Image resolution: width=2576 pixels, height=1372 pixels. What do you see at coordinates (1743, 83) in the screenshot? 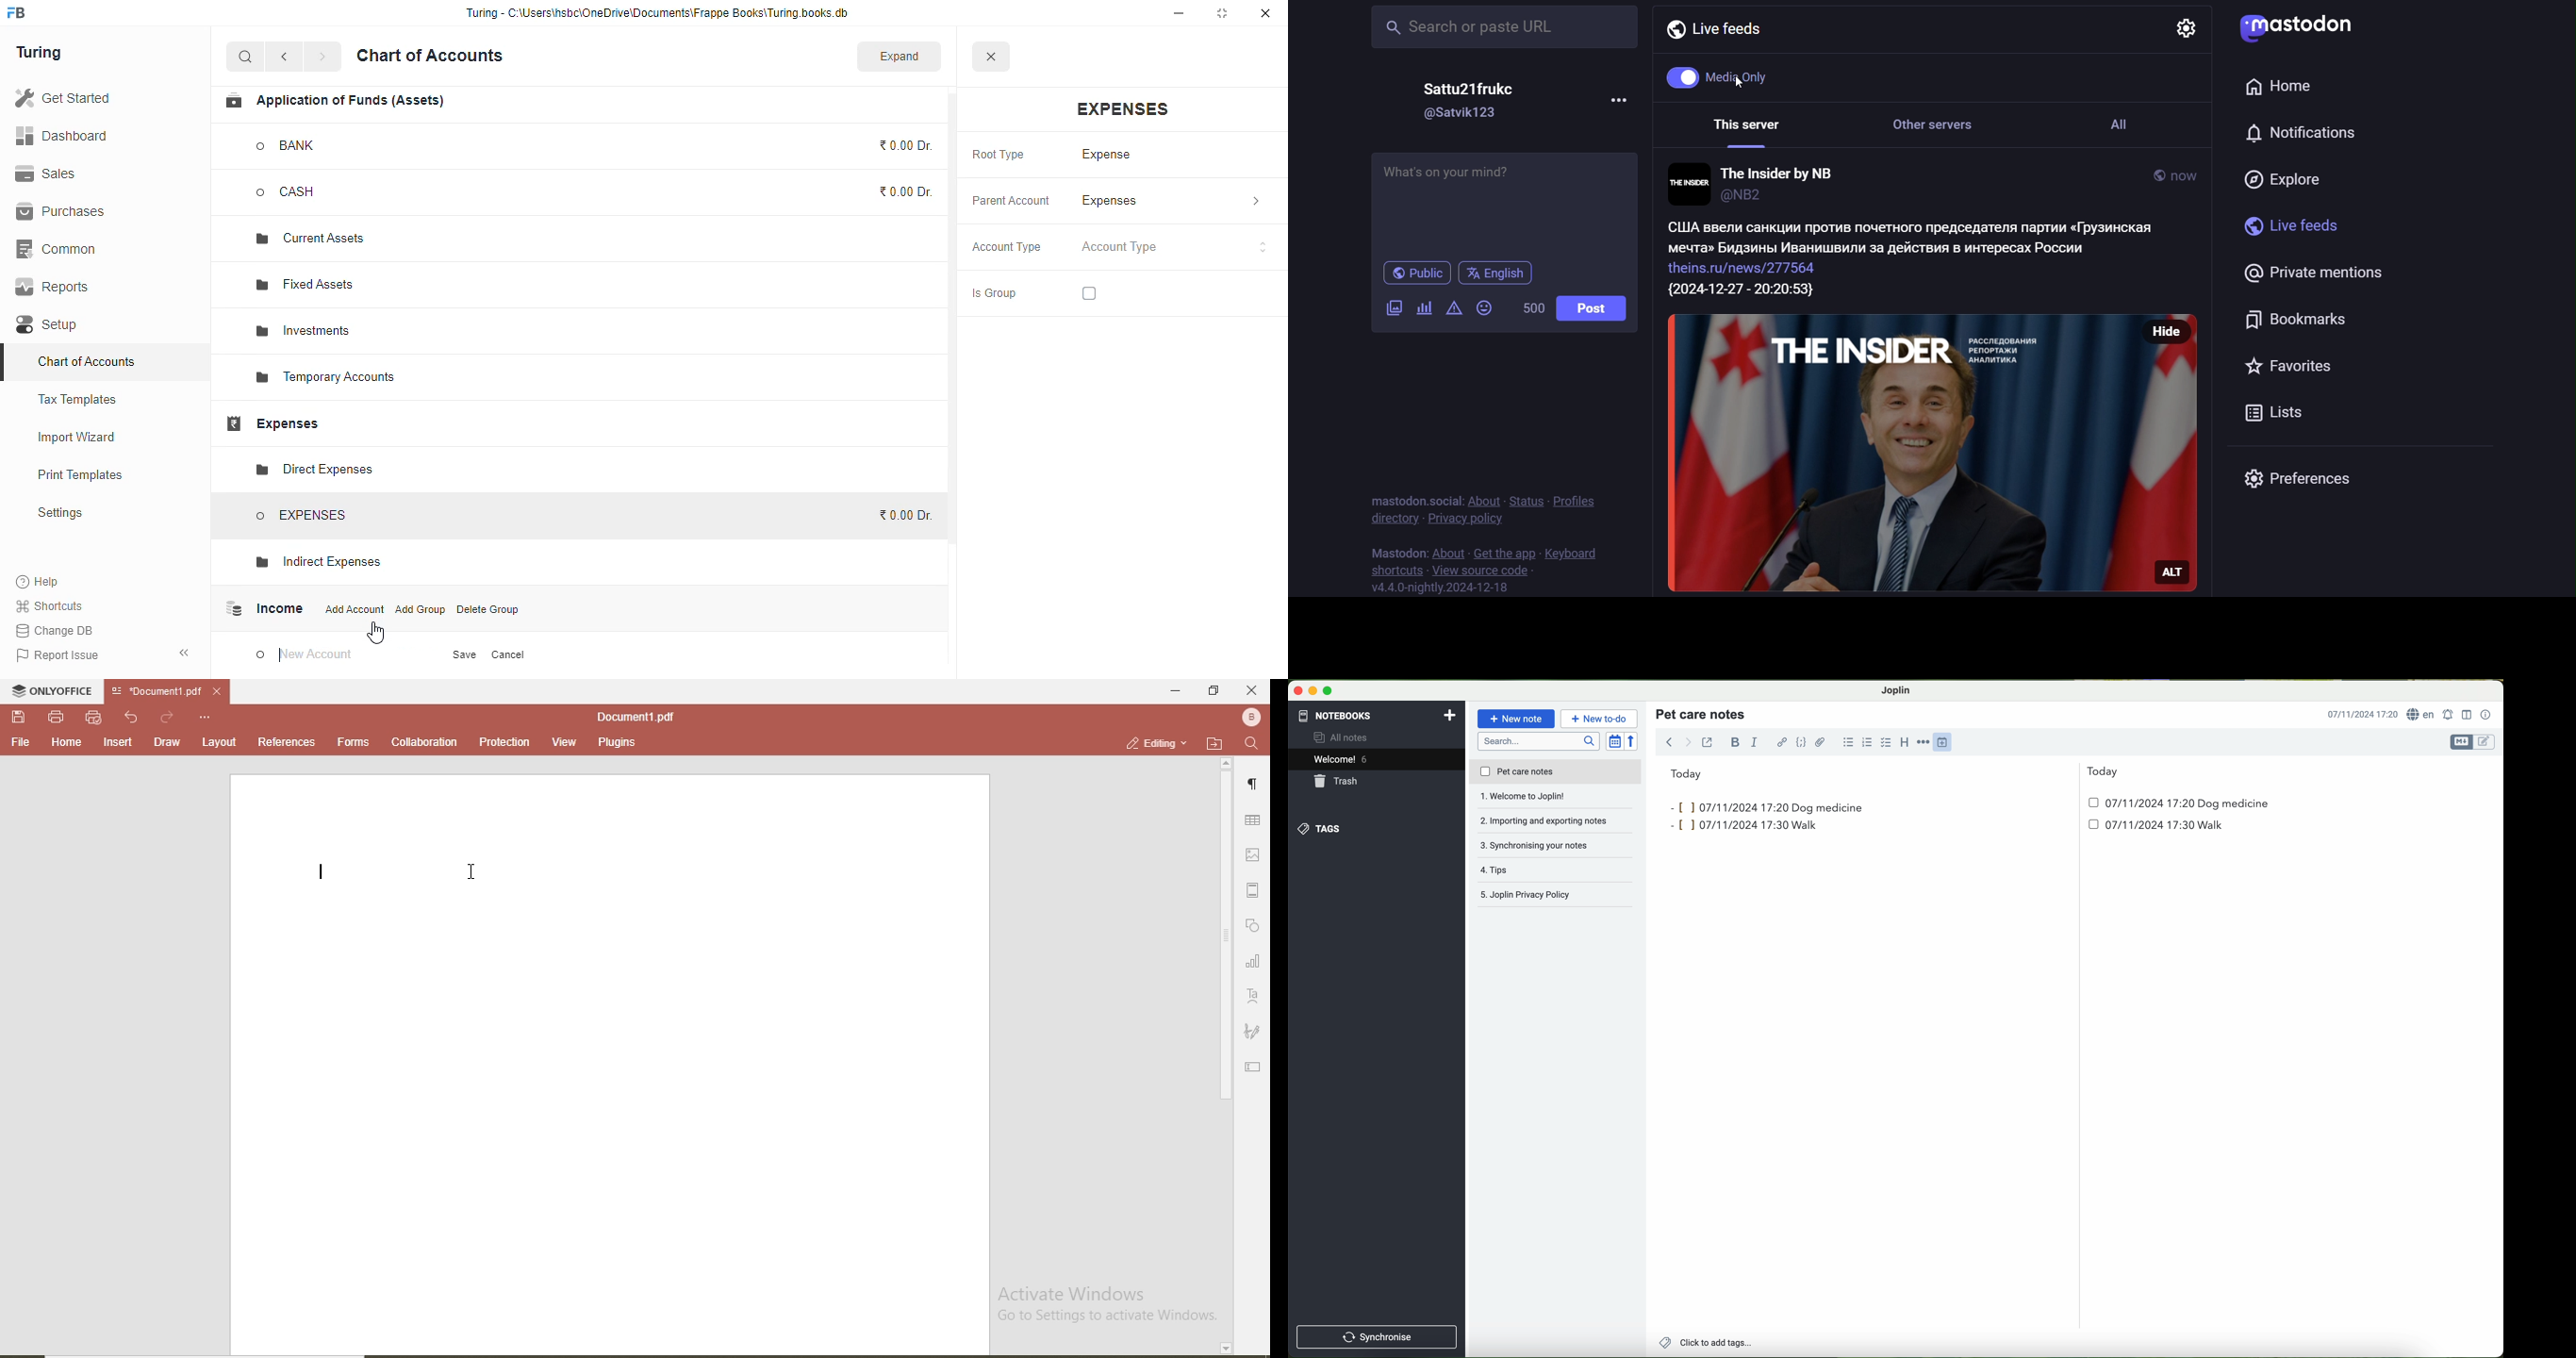
I see `cursor` at bounding box center [1743, 83].